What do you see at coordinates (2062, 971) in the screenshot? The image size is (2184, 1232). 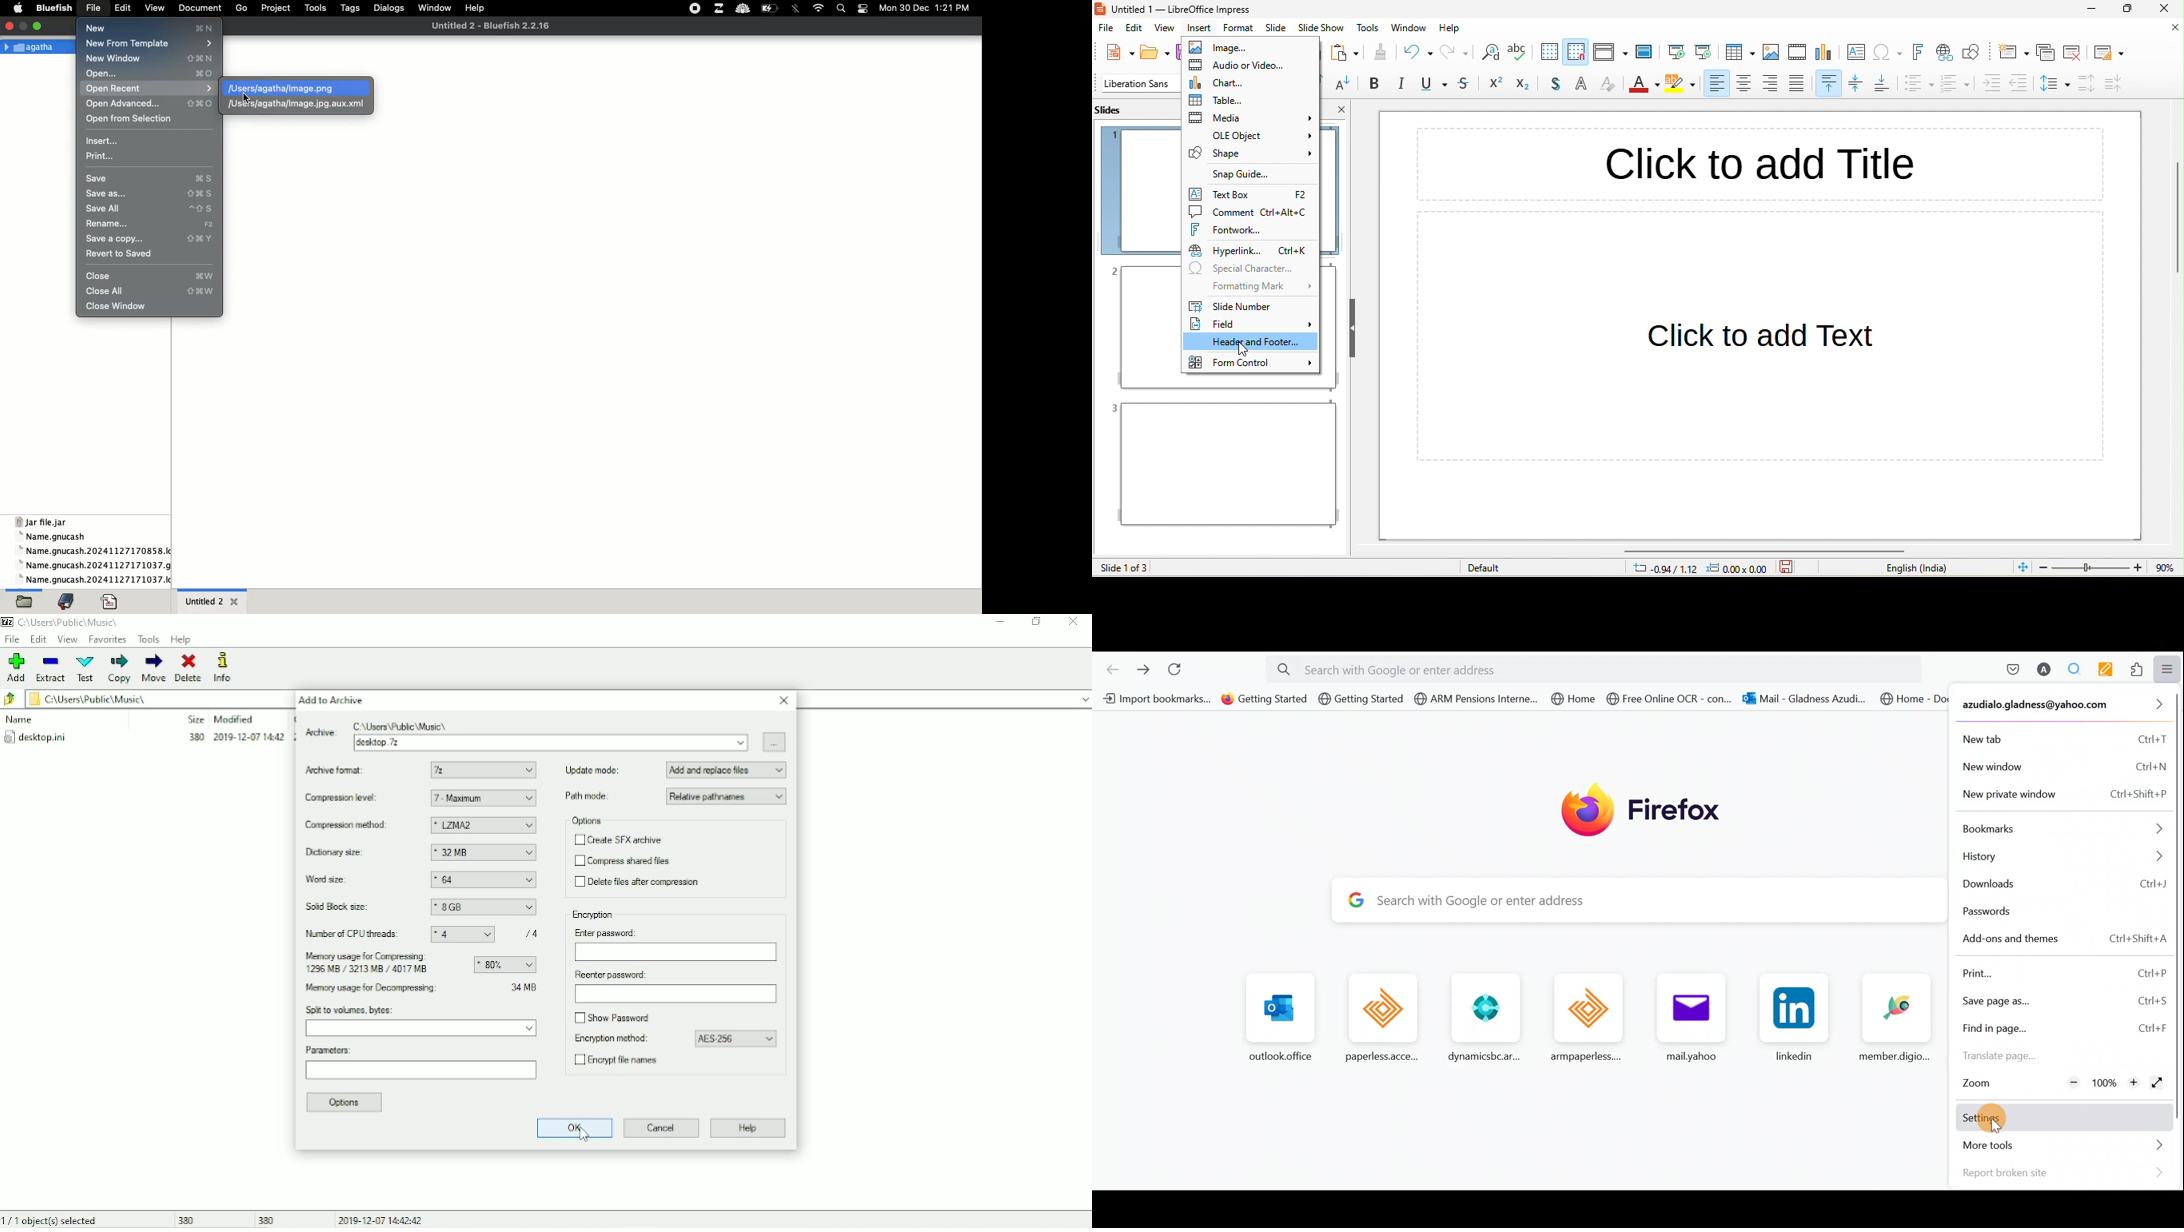 I see `Print` at bounding box center [2062, 971].